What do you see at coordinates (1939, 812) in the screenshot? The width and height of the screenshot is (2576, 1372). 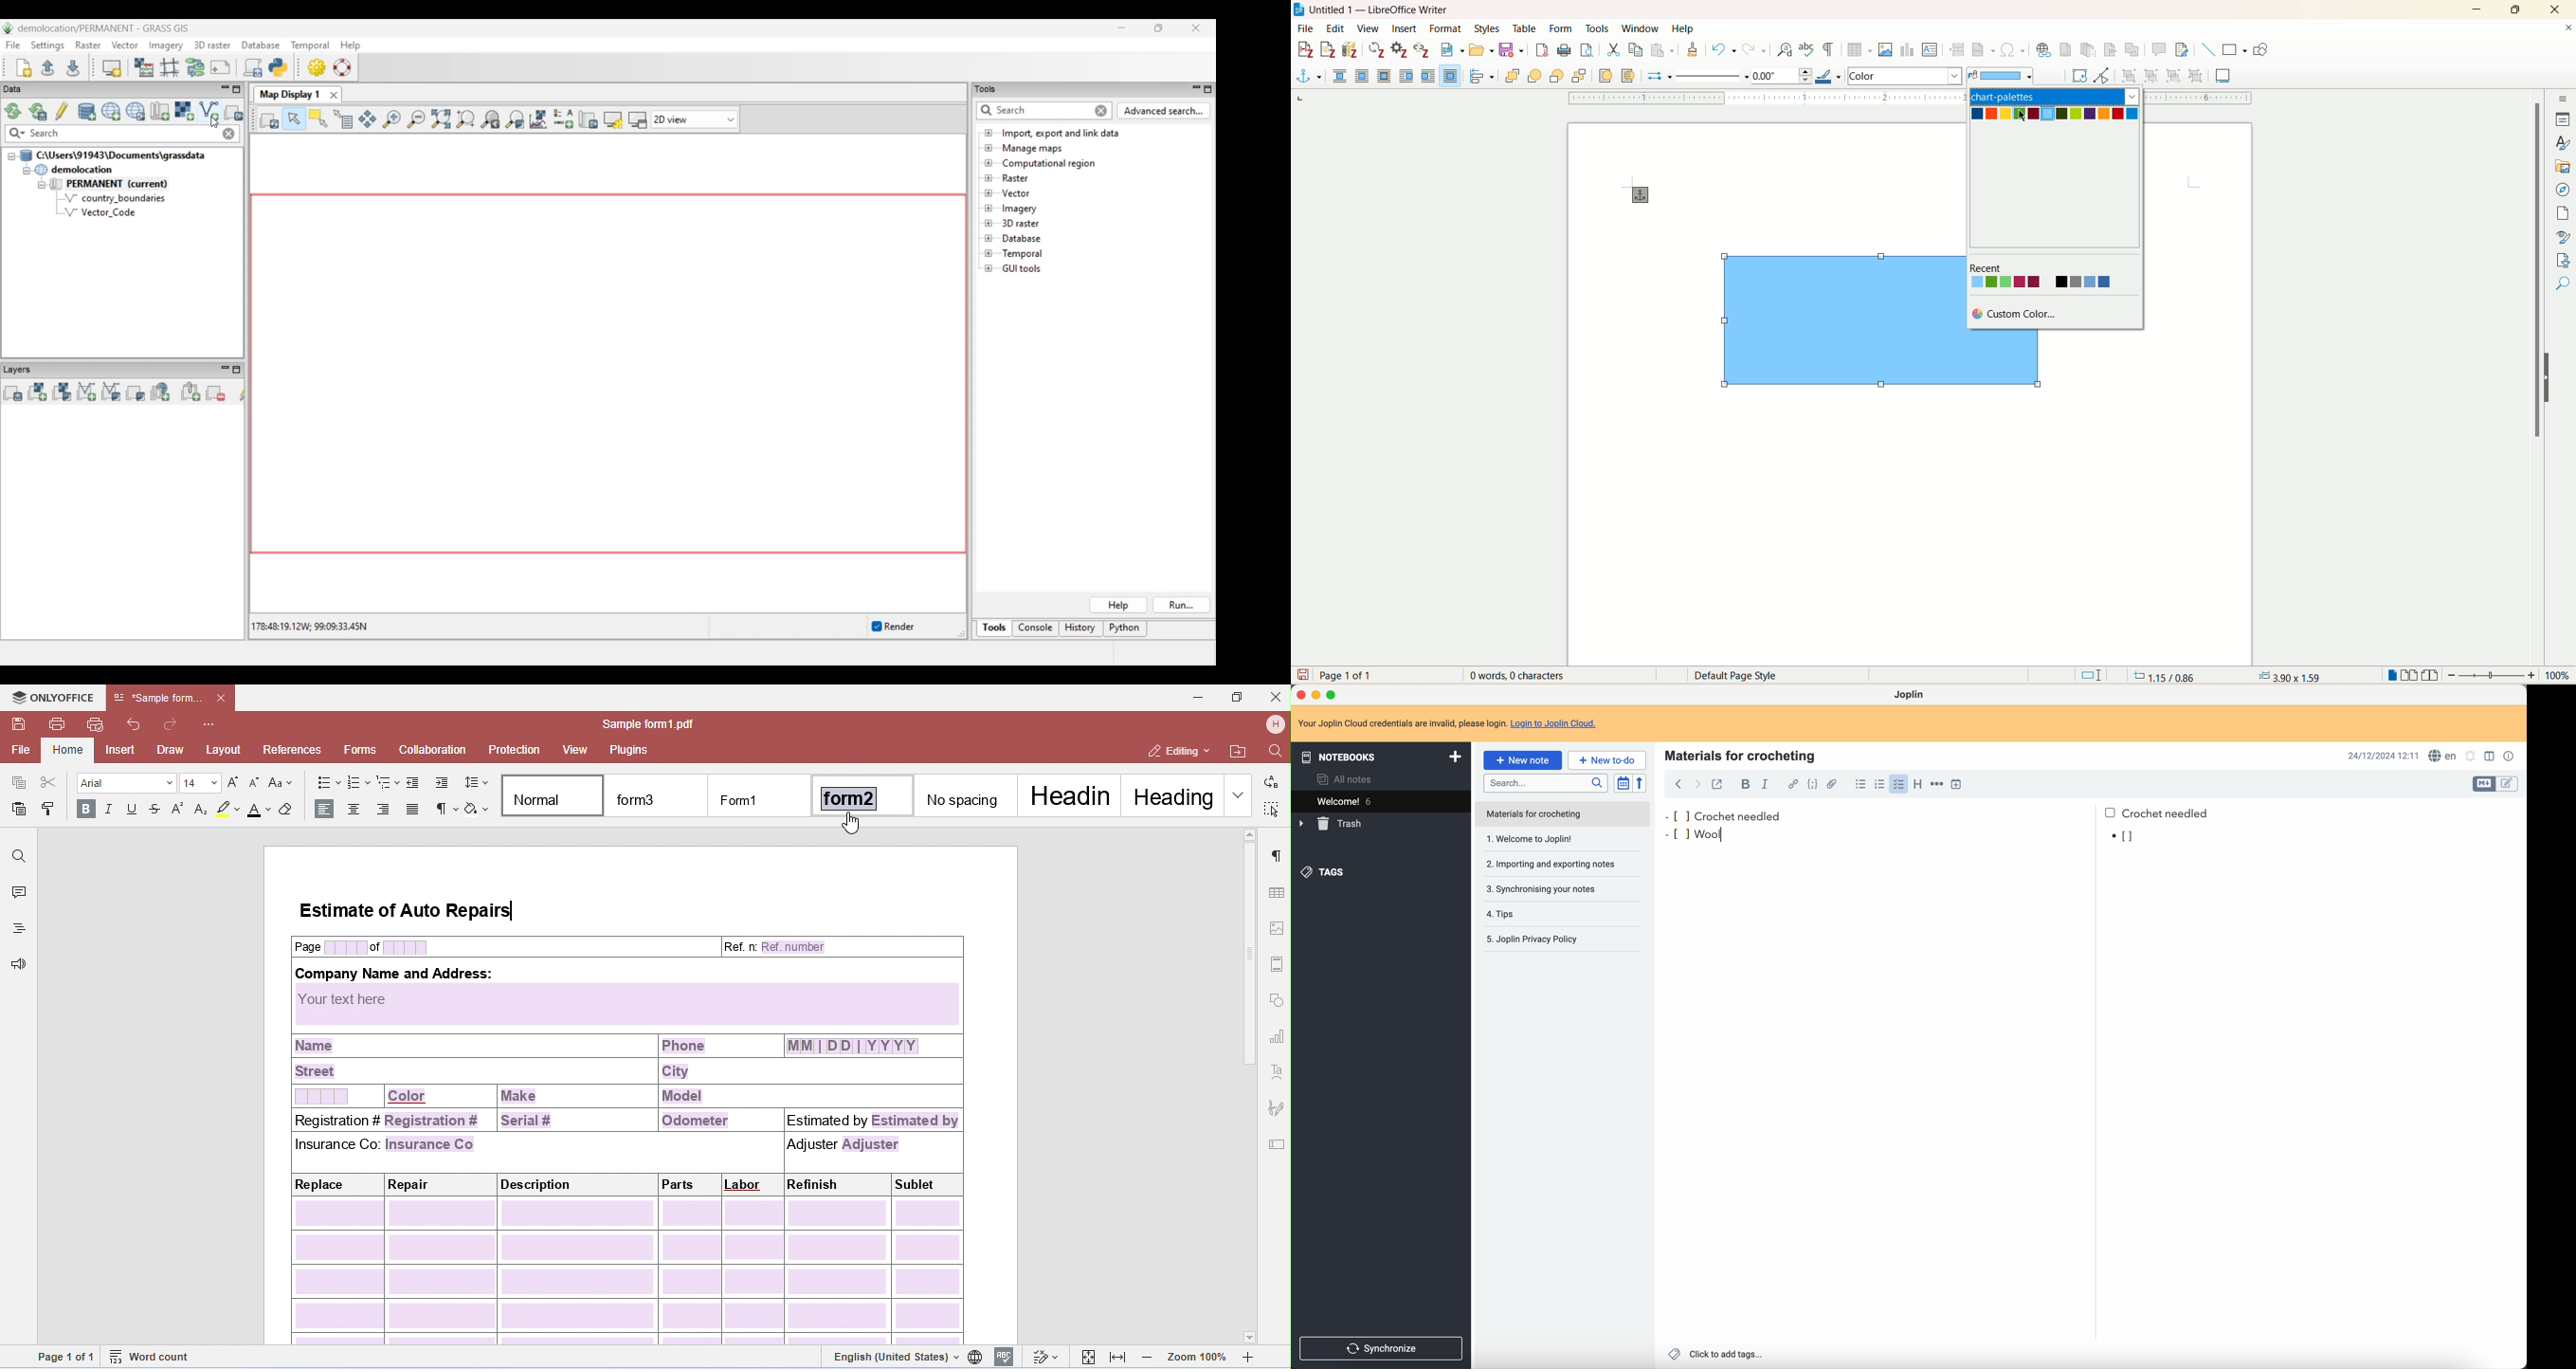 I see `crochet needled` at bounding box center [1939, 812].